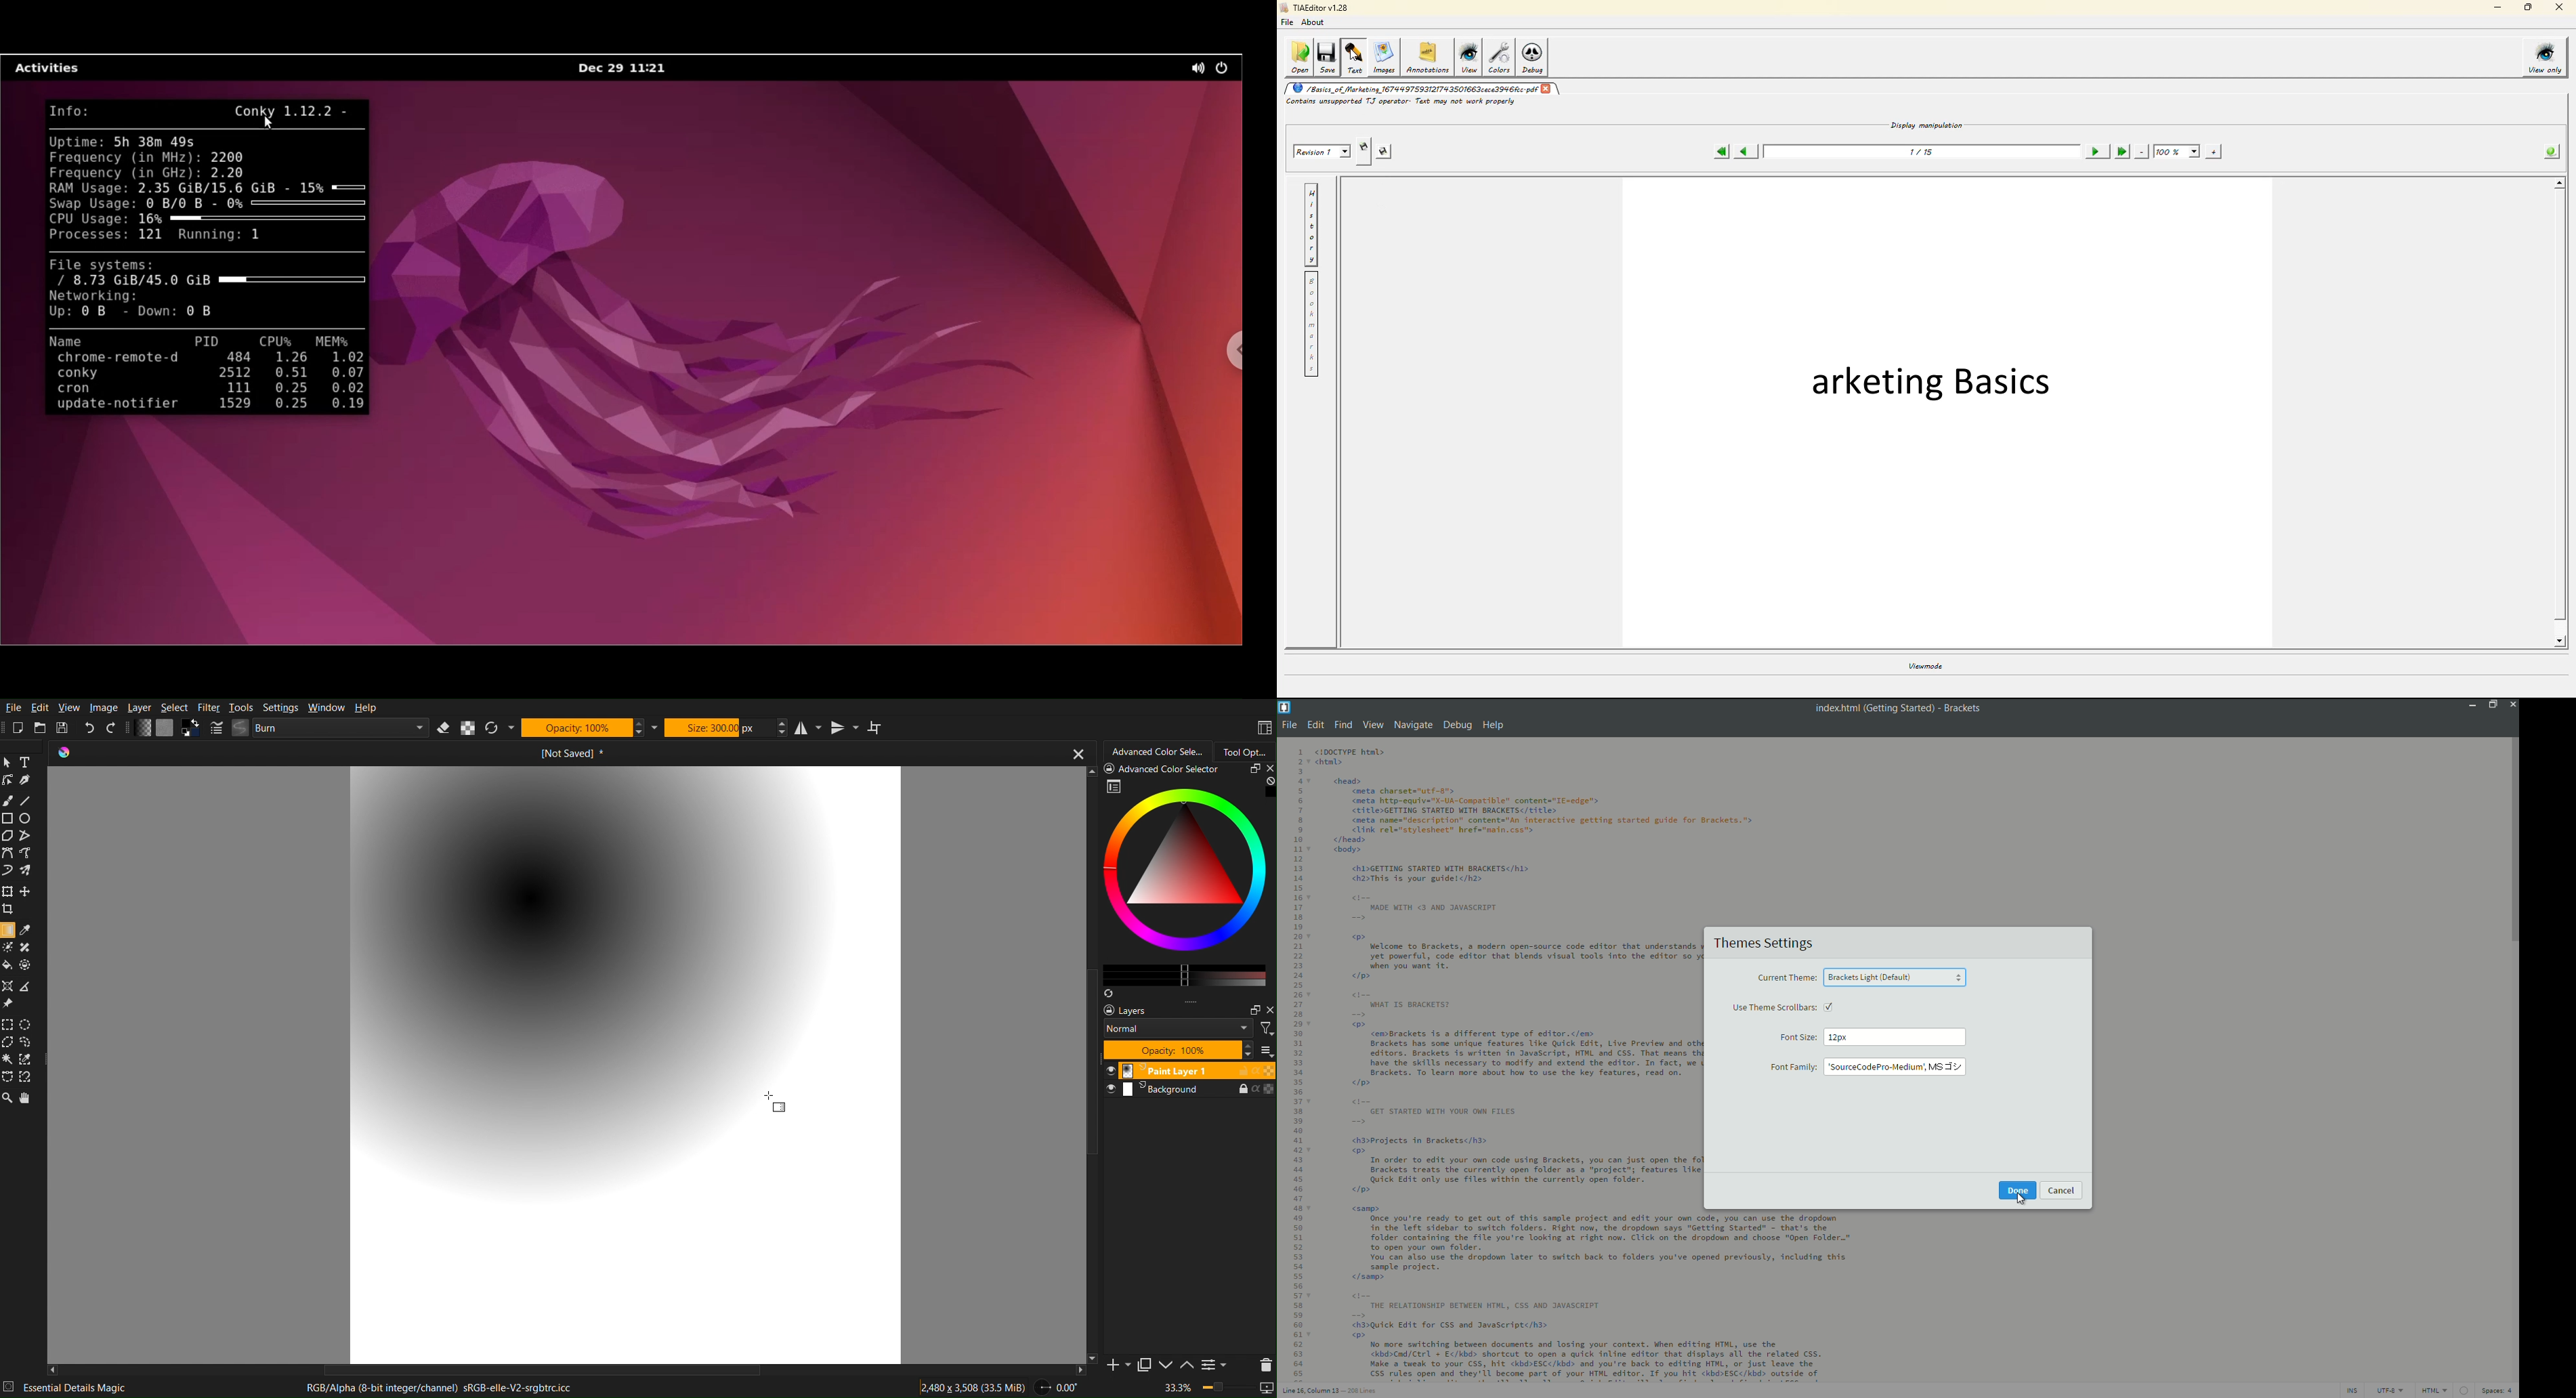 This screenshot has width=2576, height=1400. What do you see at coordinates (445, 728) in the screenshot?
I see `Erase` at bounding box center [445, 728].